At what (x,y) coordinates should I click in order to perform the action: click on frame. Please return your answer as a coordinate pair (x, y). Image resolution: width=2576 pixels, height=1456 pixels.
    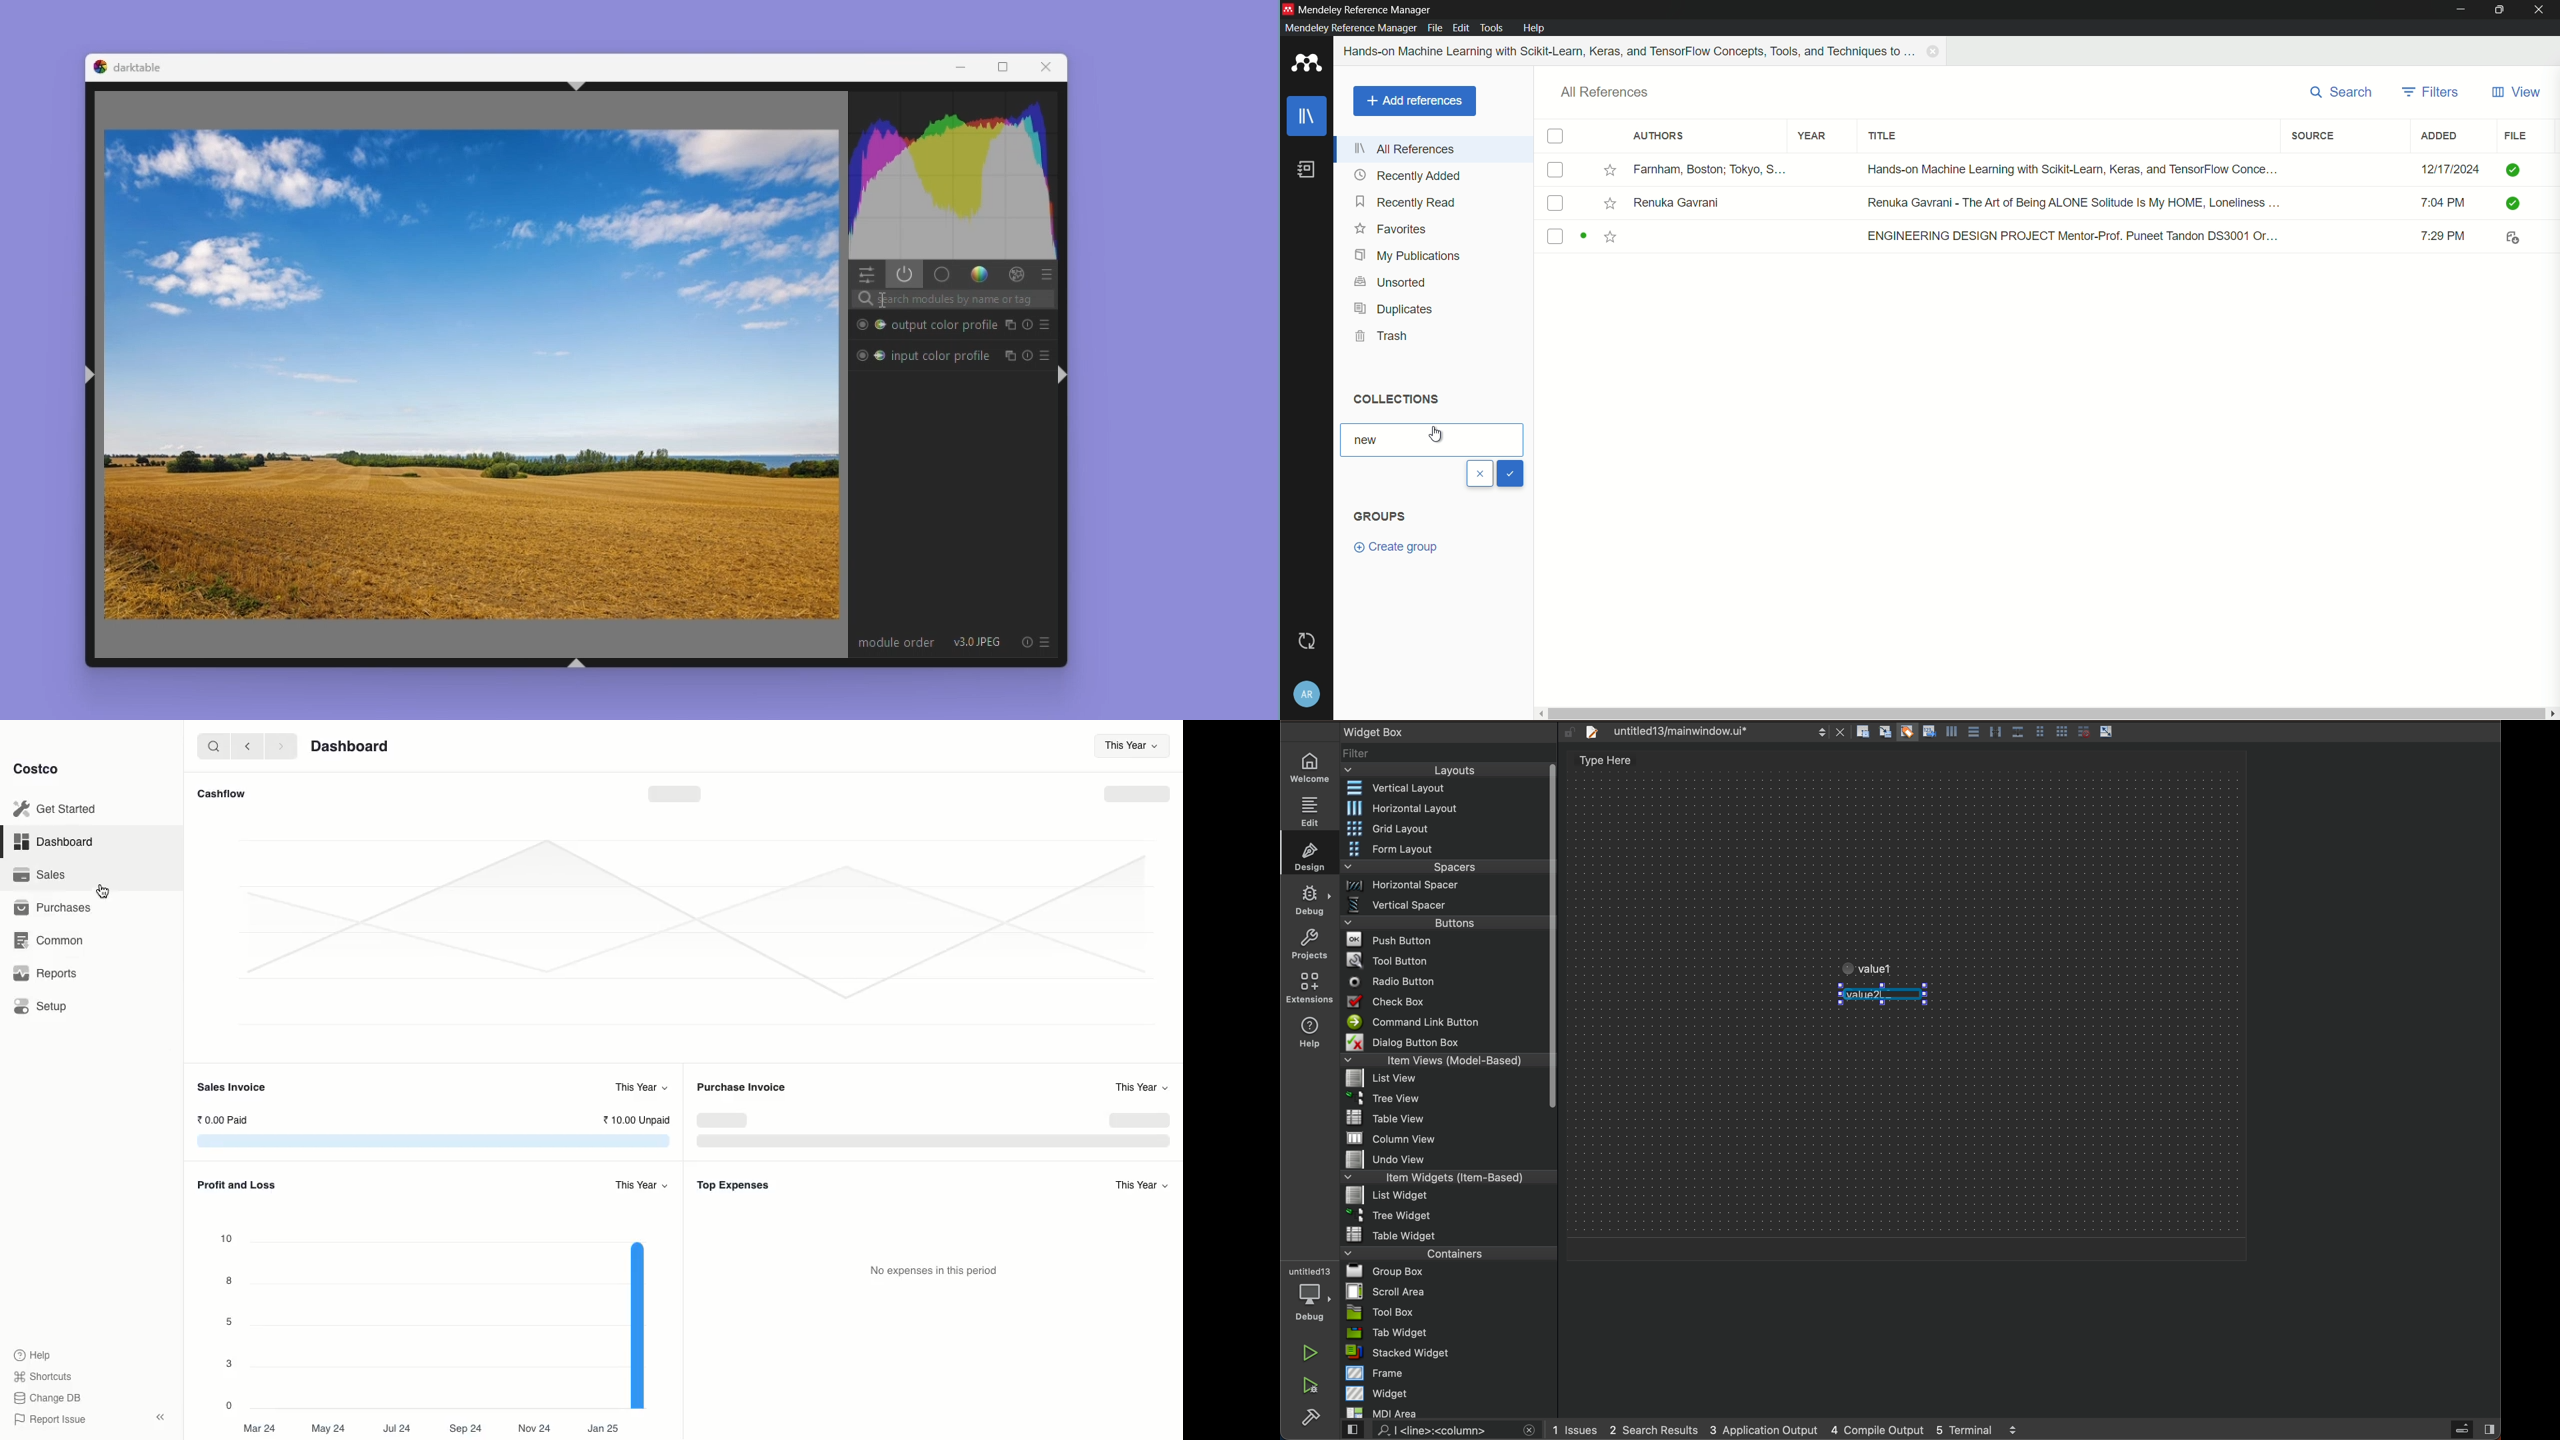
    Looking at the image, I should click on (1450, 1373).